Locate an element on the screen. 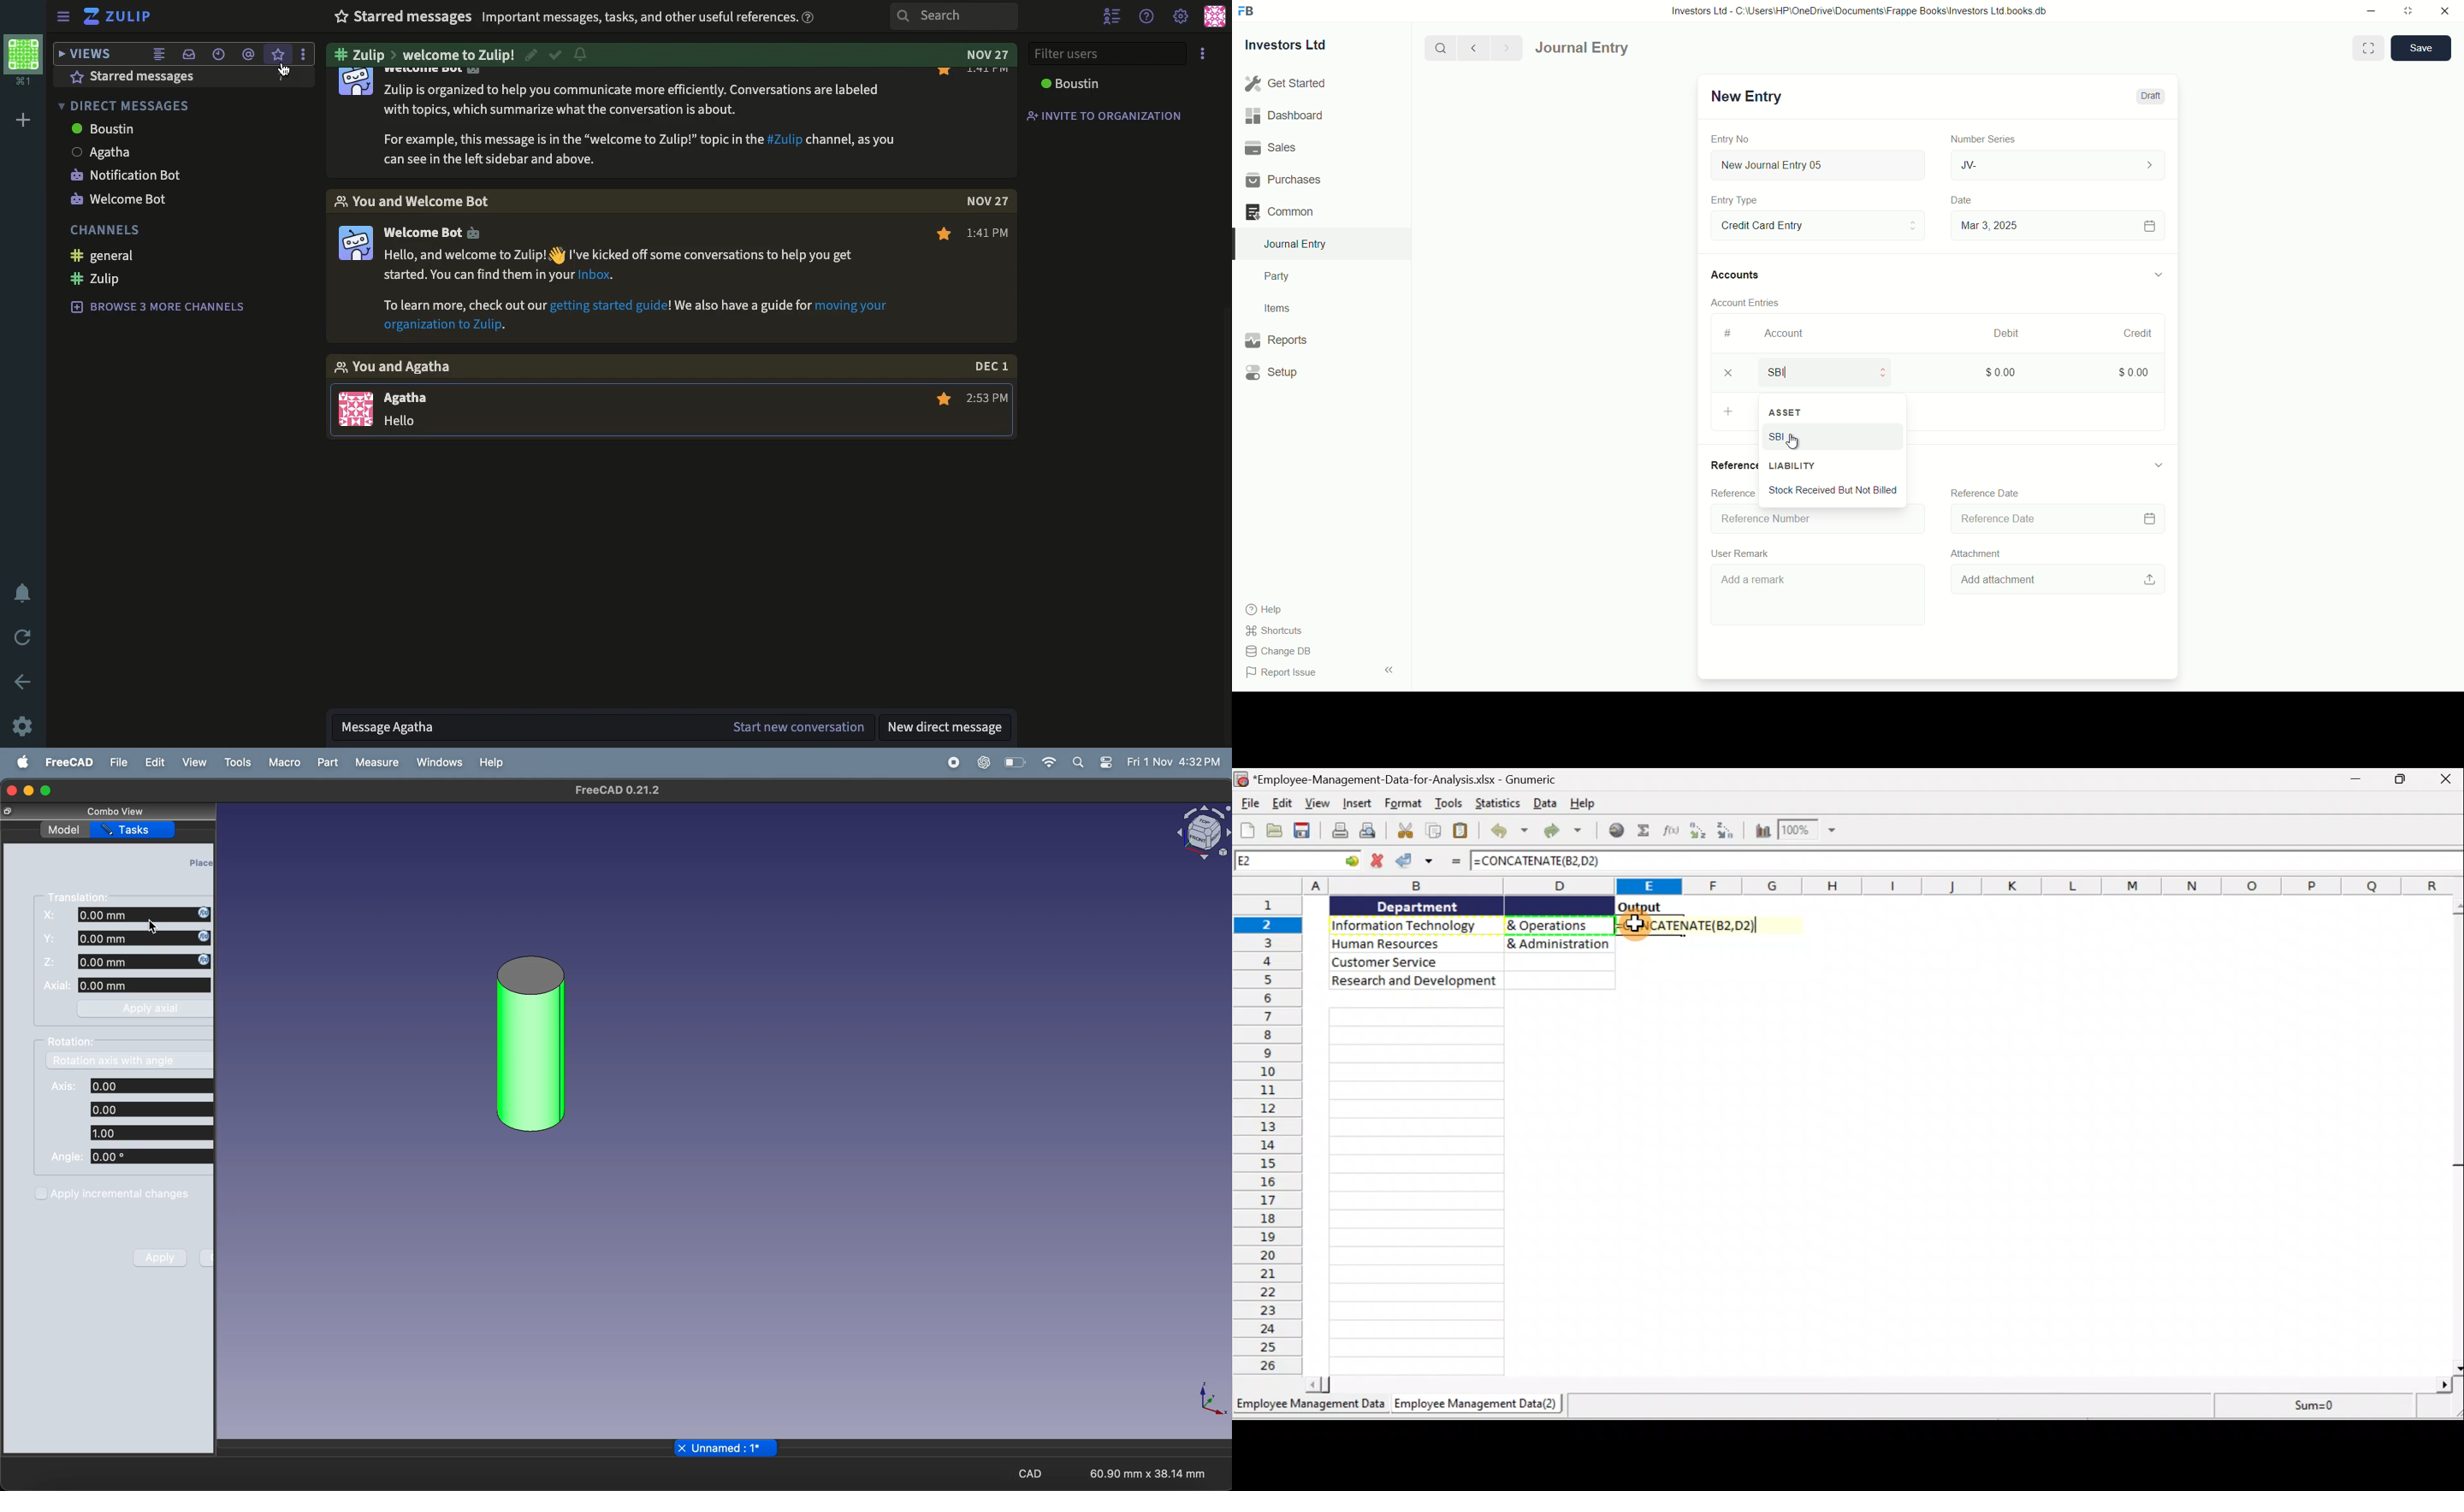  Minimise is located at coordinates (2358, 783).